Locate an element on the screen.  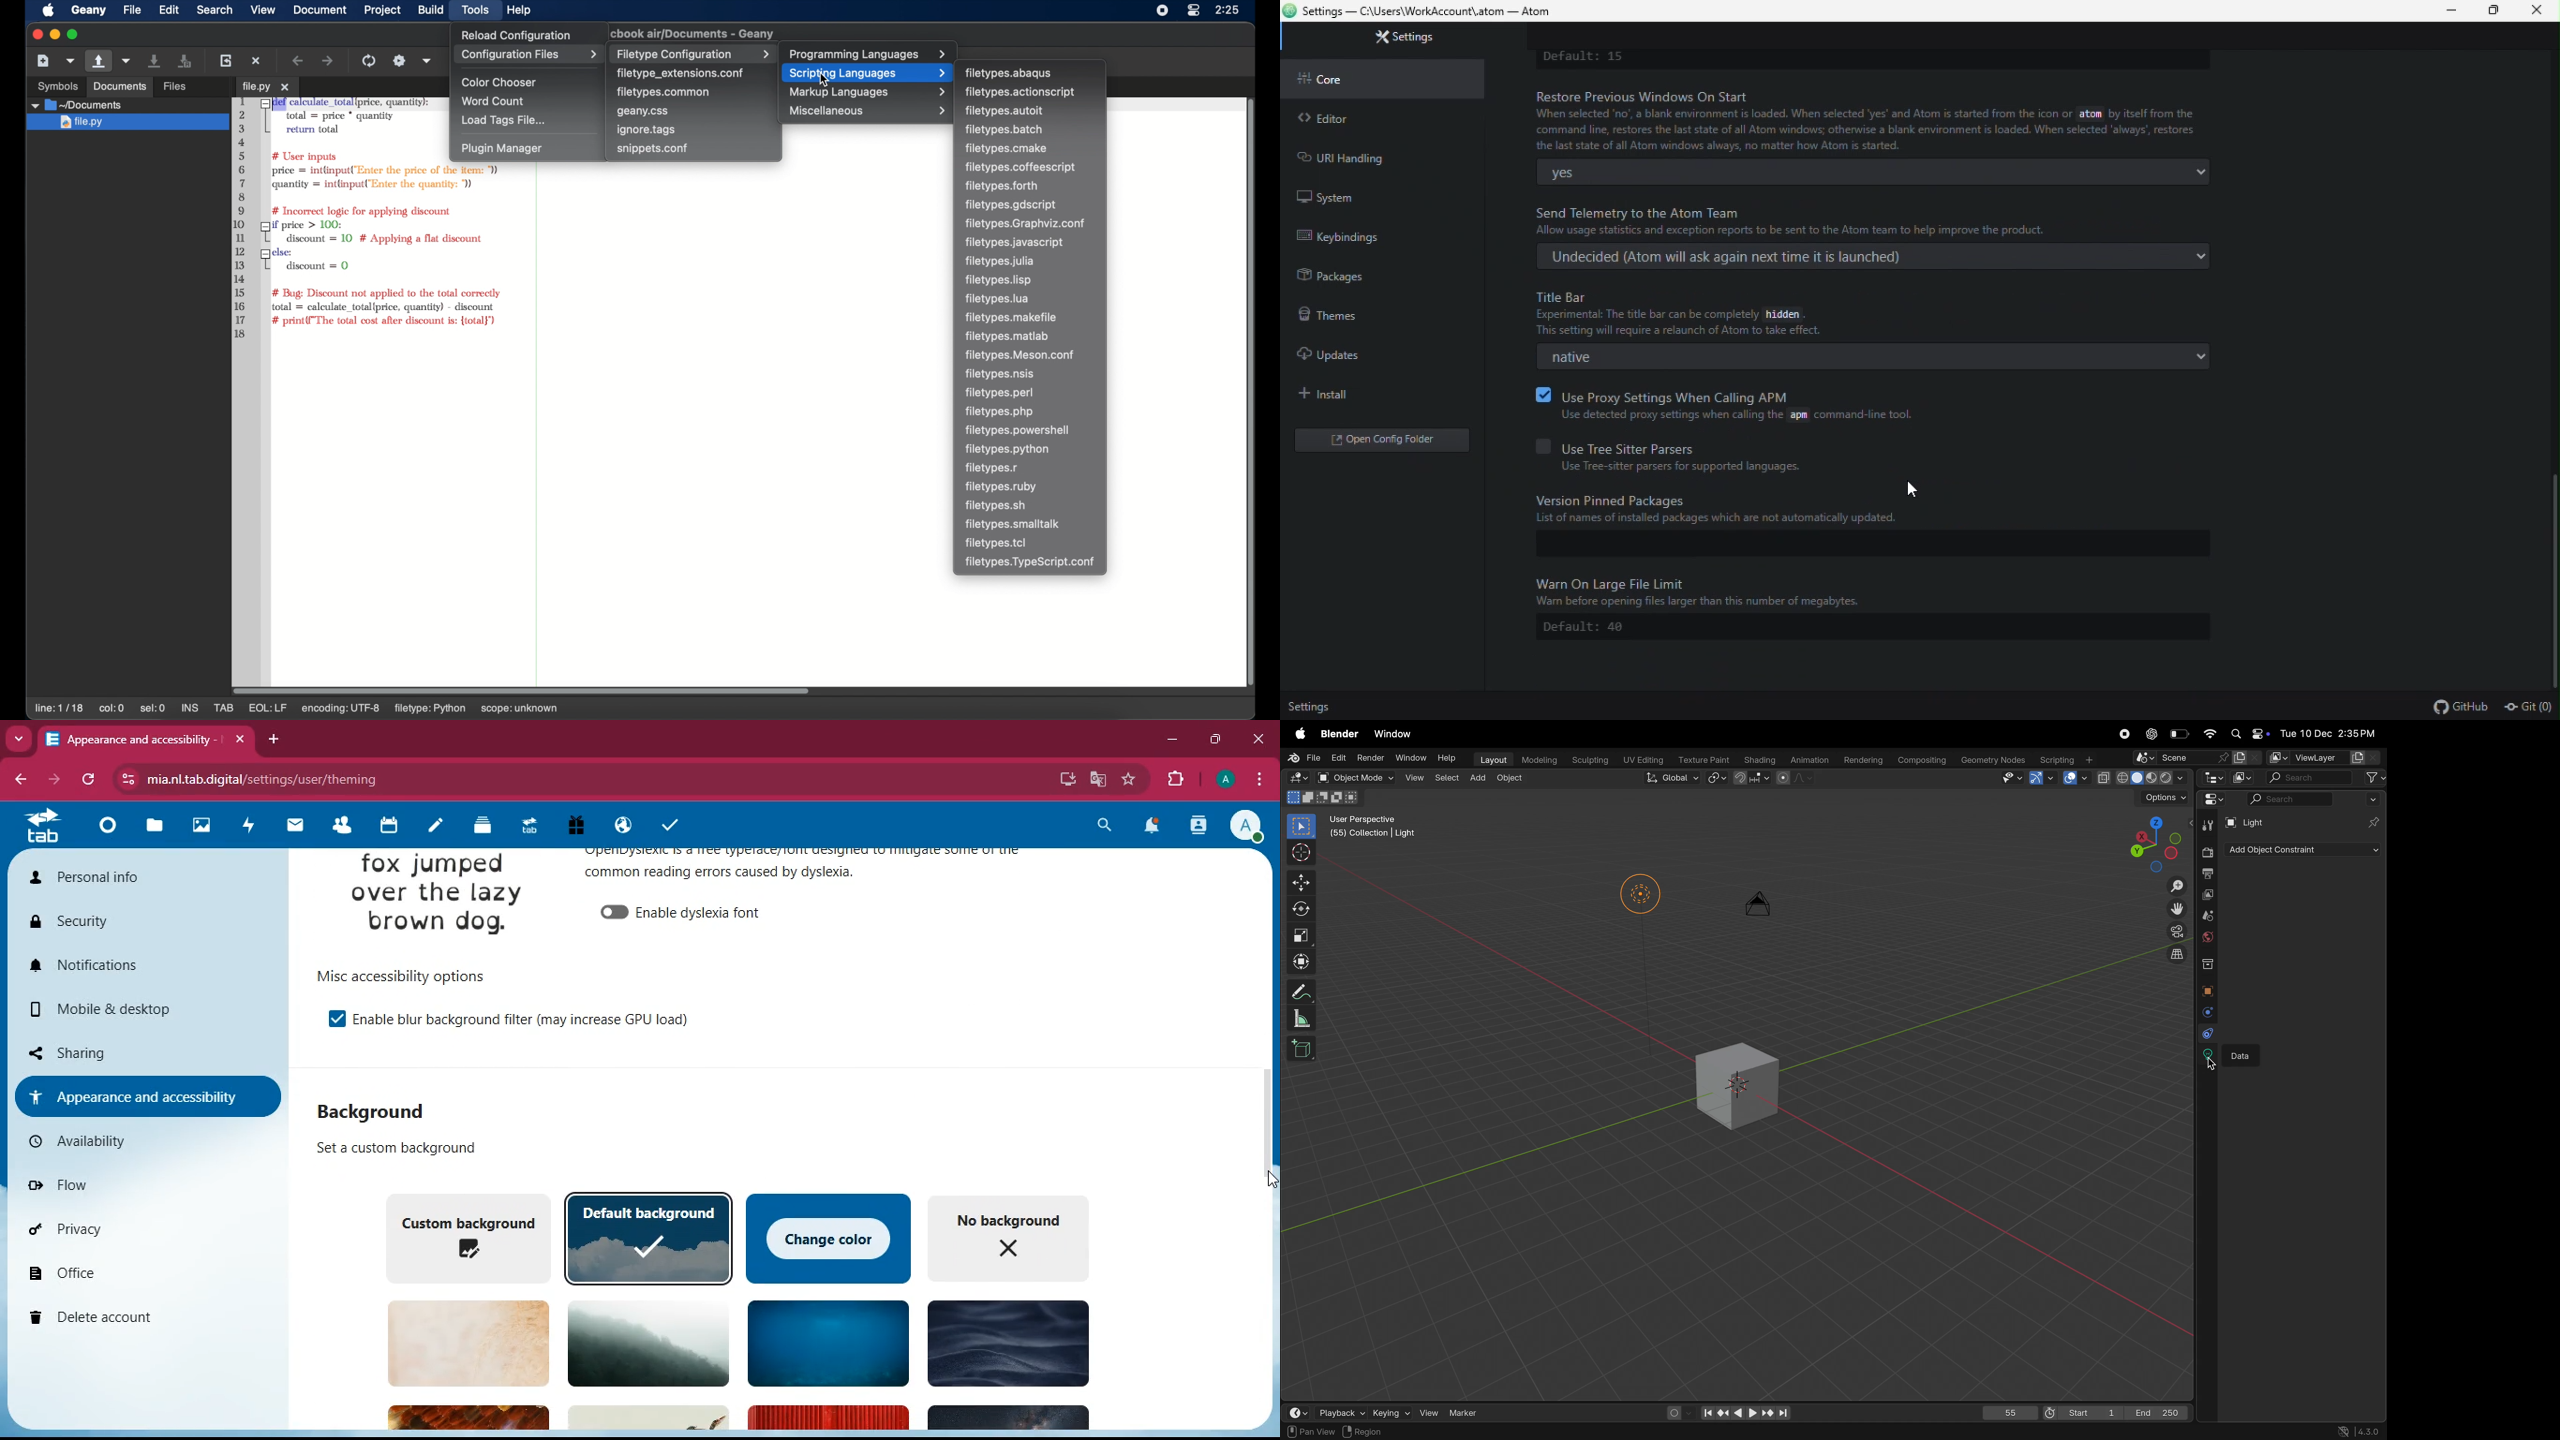
custom background is located at coordinates (398, 1147).